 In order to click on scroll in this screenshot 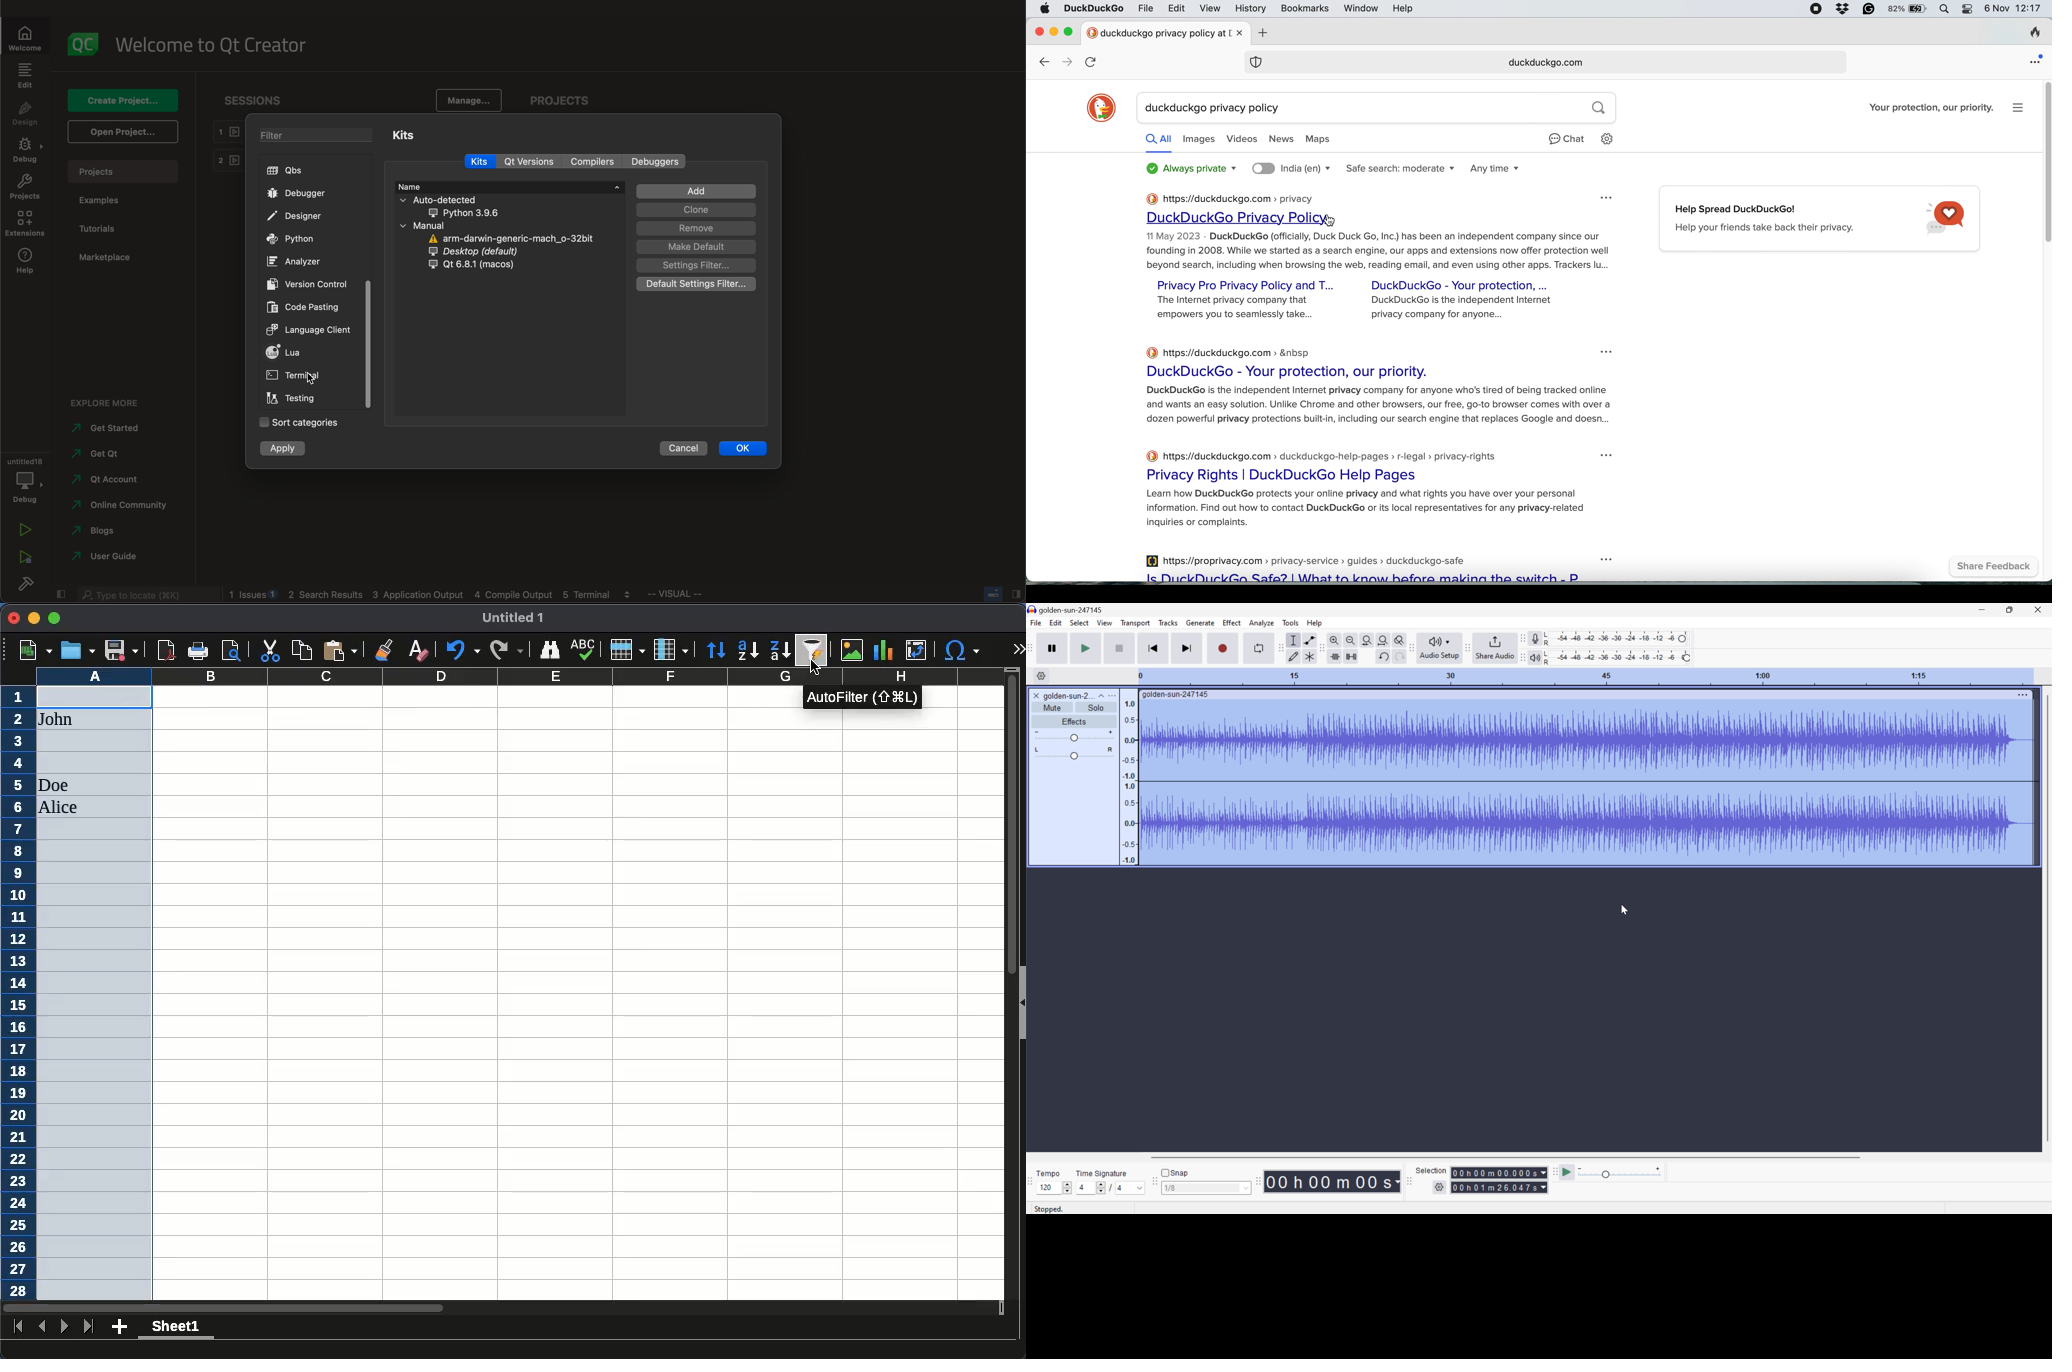, I will do `click(1005, 992)`.